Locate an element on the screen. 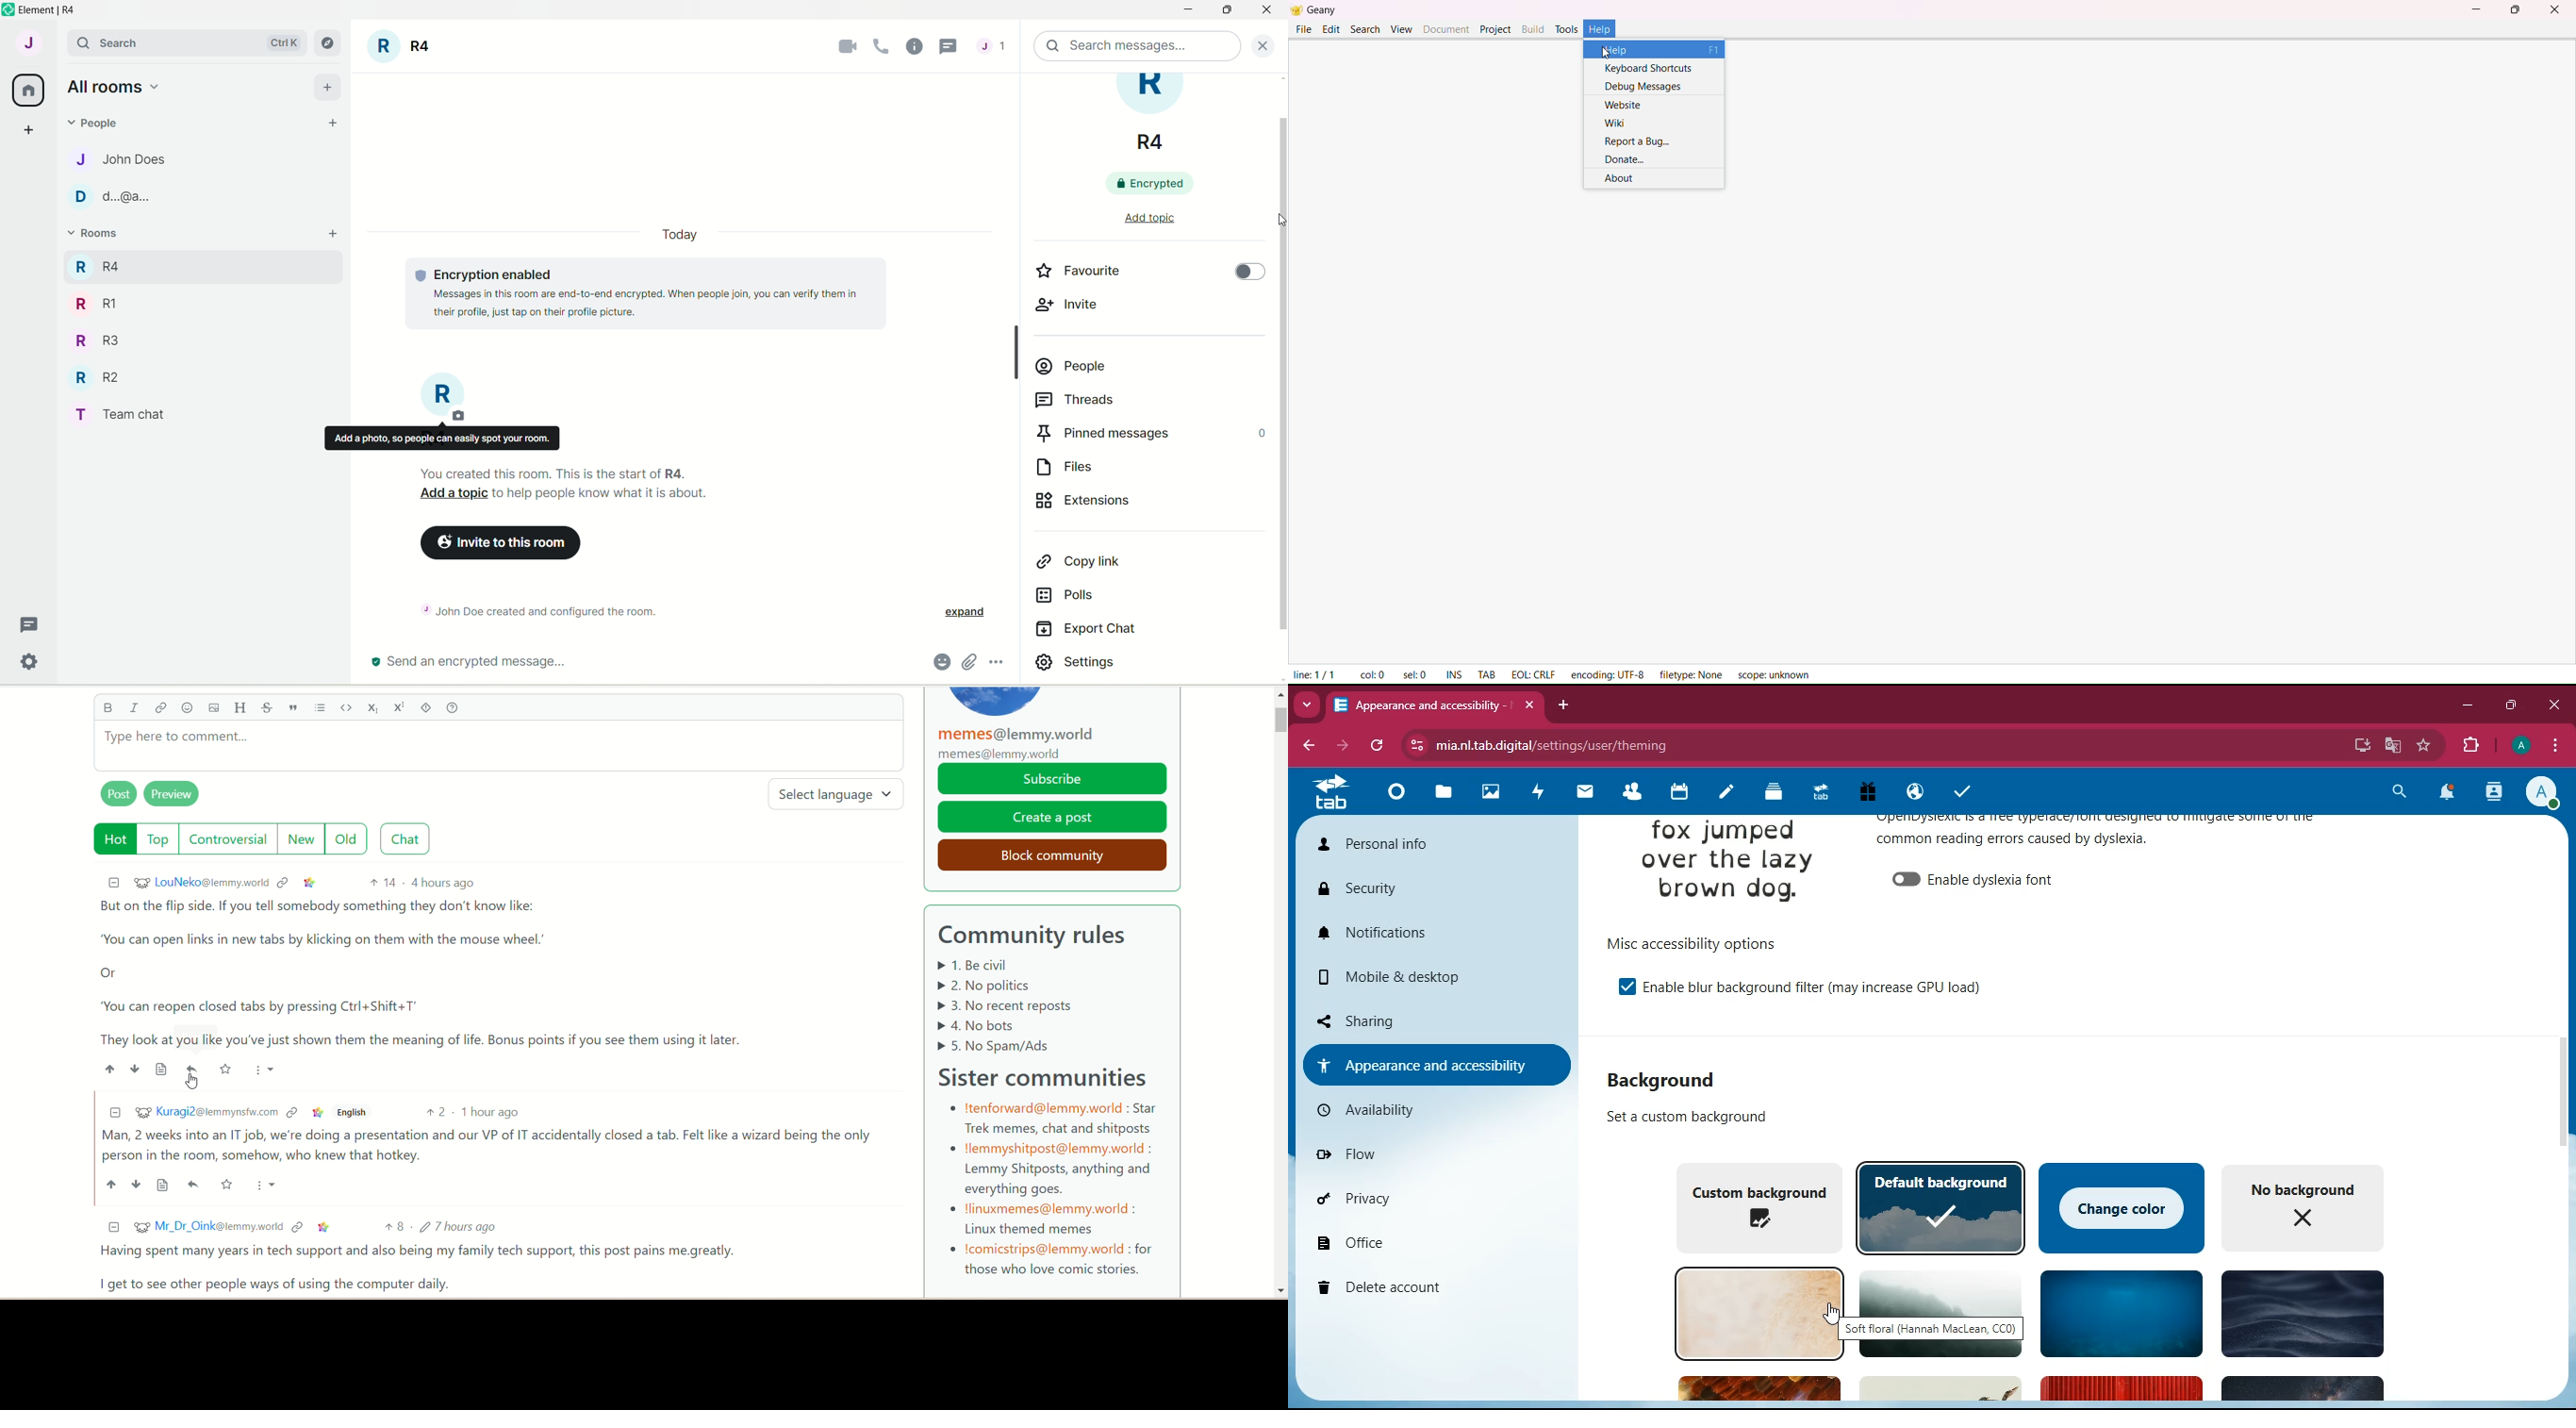 This screenshot has width=2576, height=1428. delete account is located at coordinates (1427, 1287).